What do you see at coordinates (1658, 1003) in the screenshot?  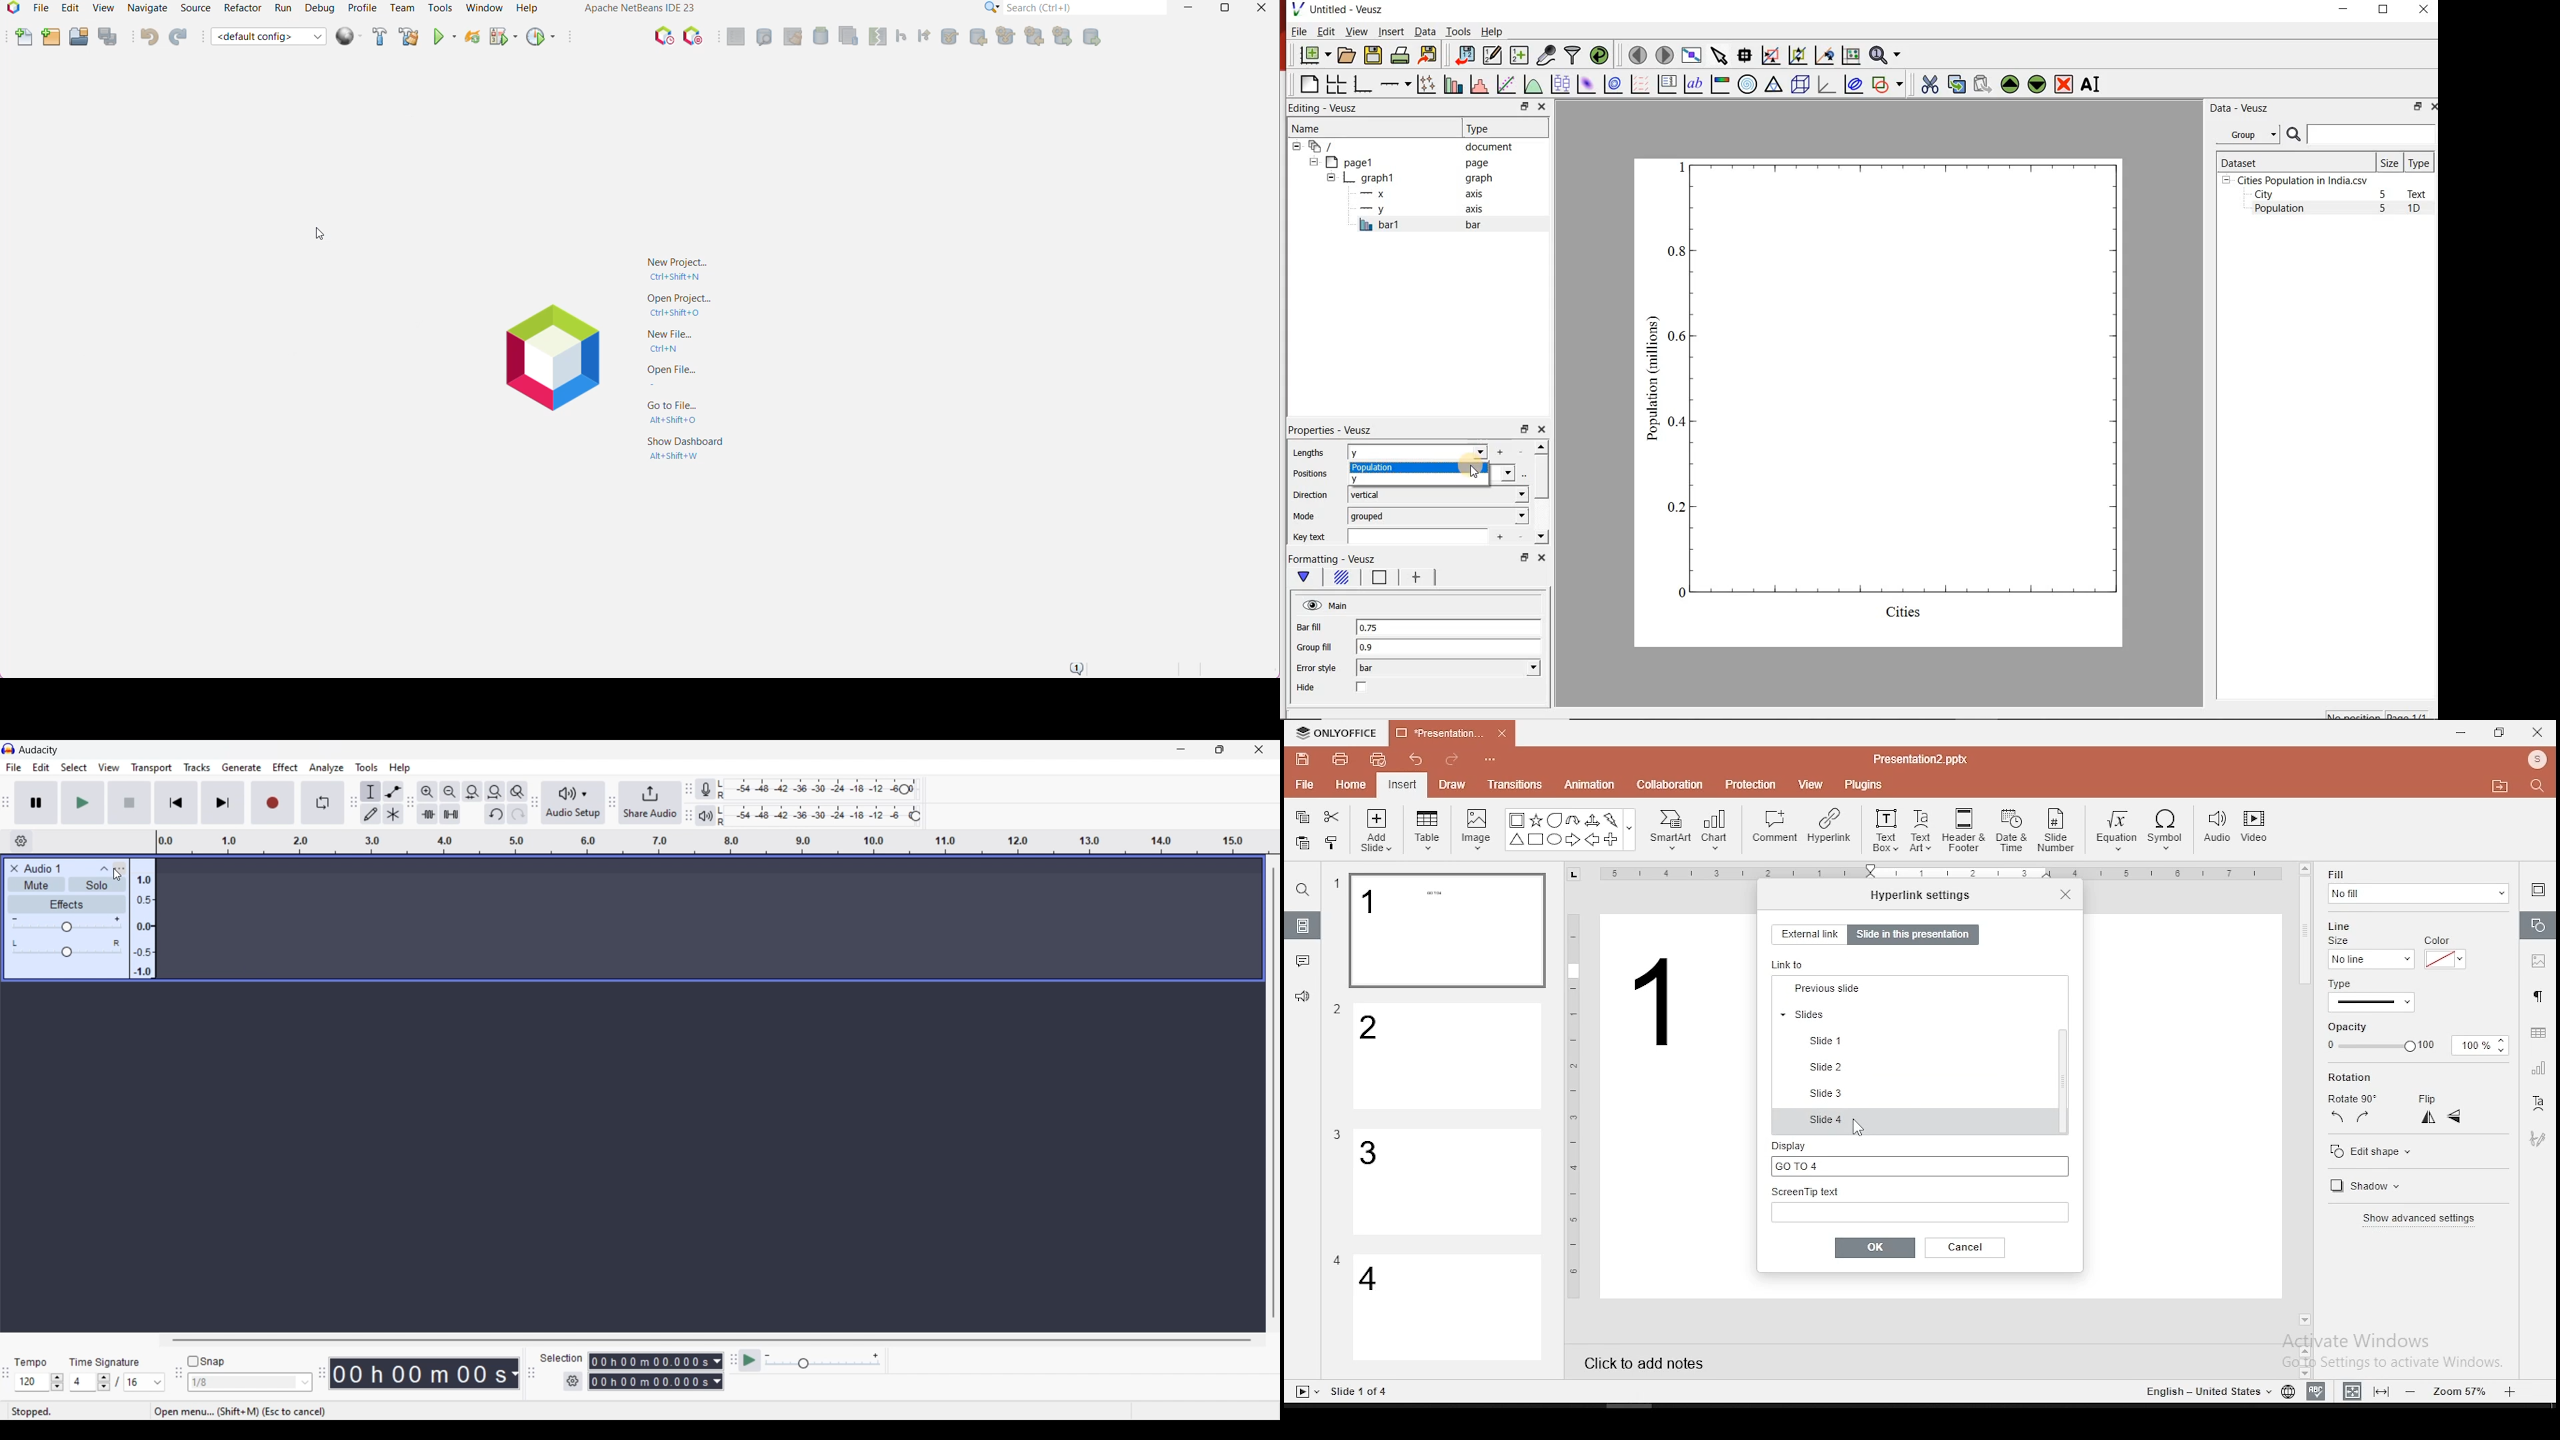 I see `` at bounding box center [1658, 1003].